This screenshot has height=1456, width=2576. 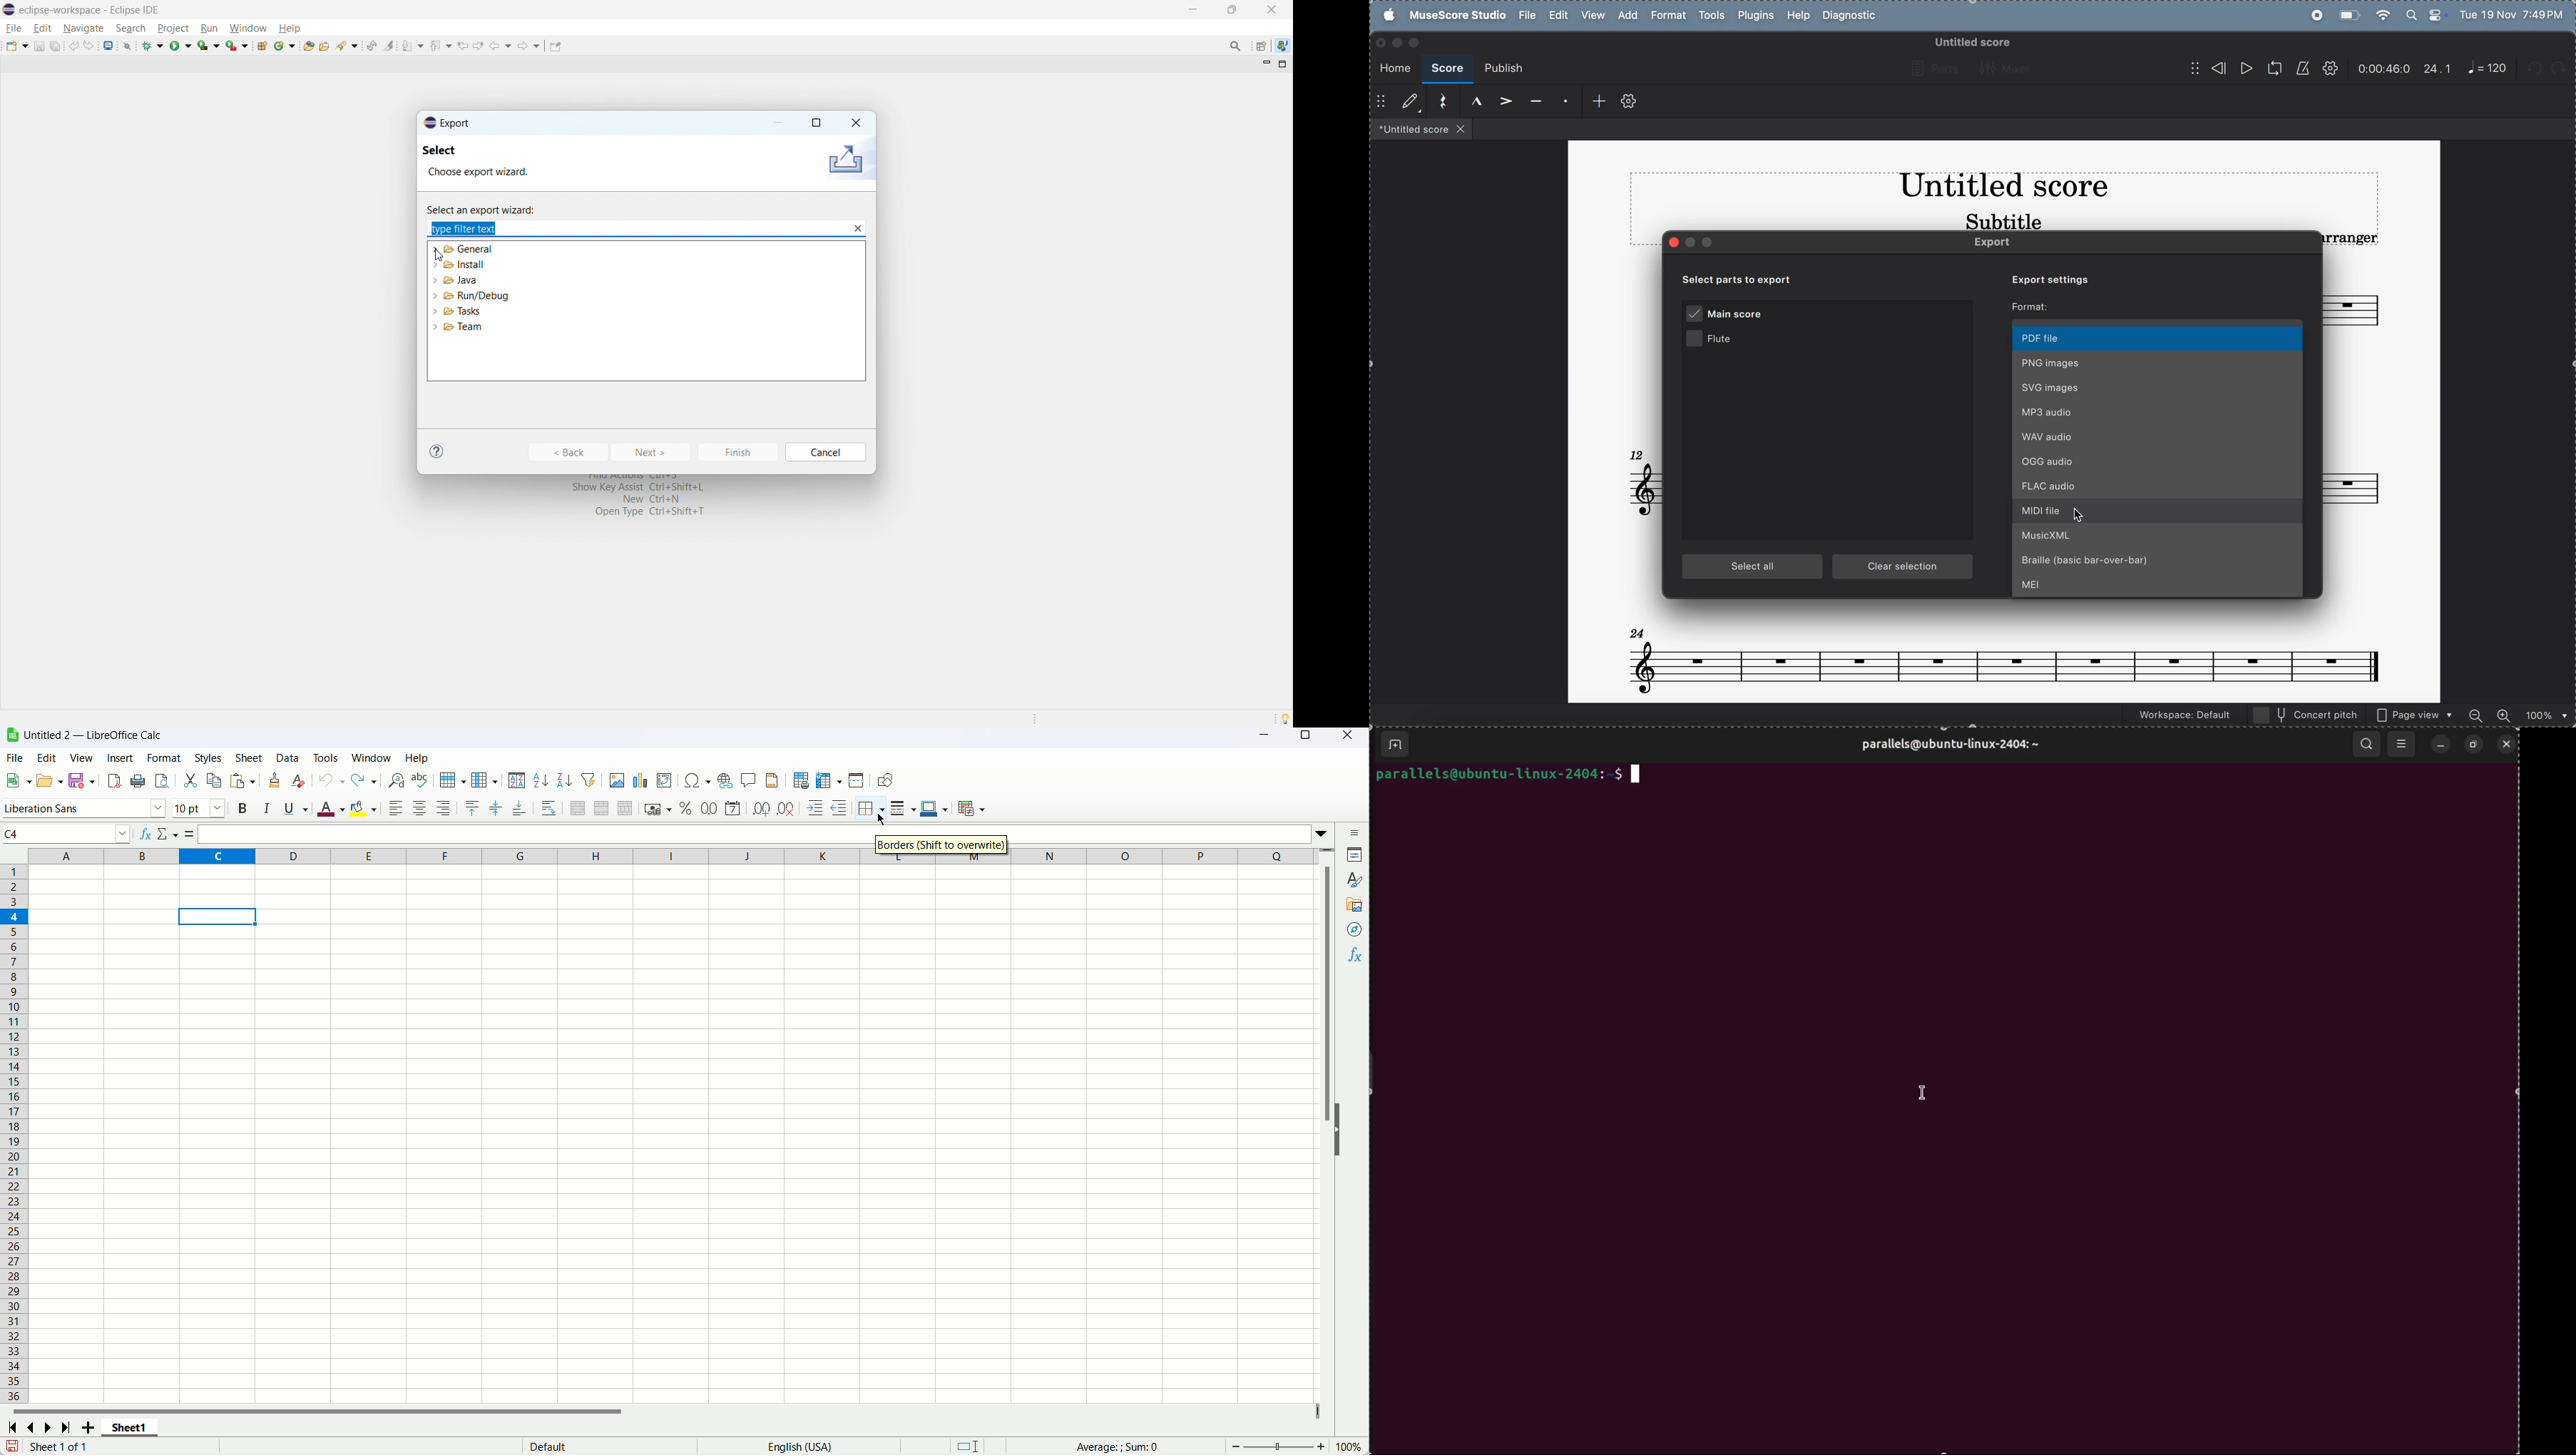 I want to click on application icon, so click(x=11, y=735).